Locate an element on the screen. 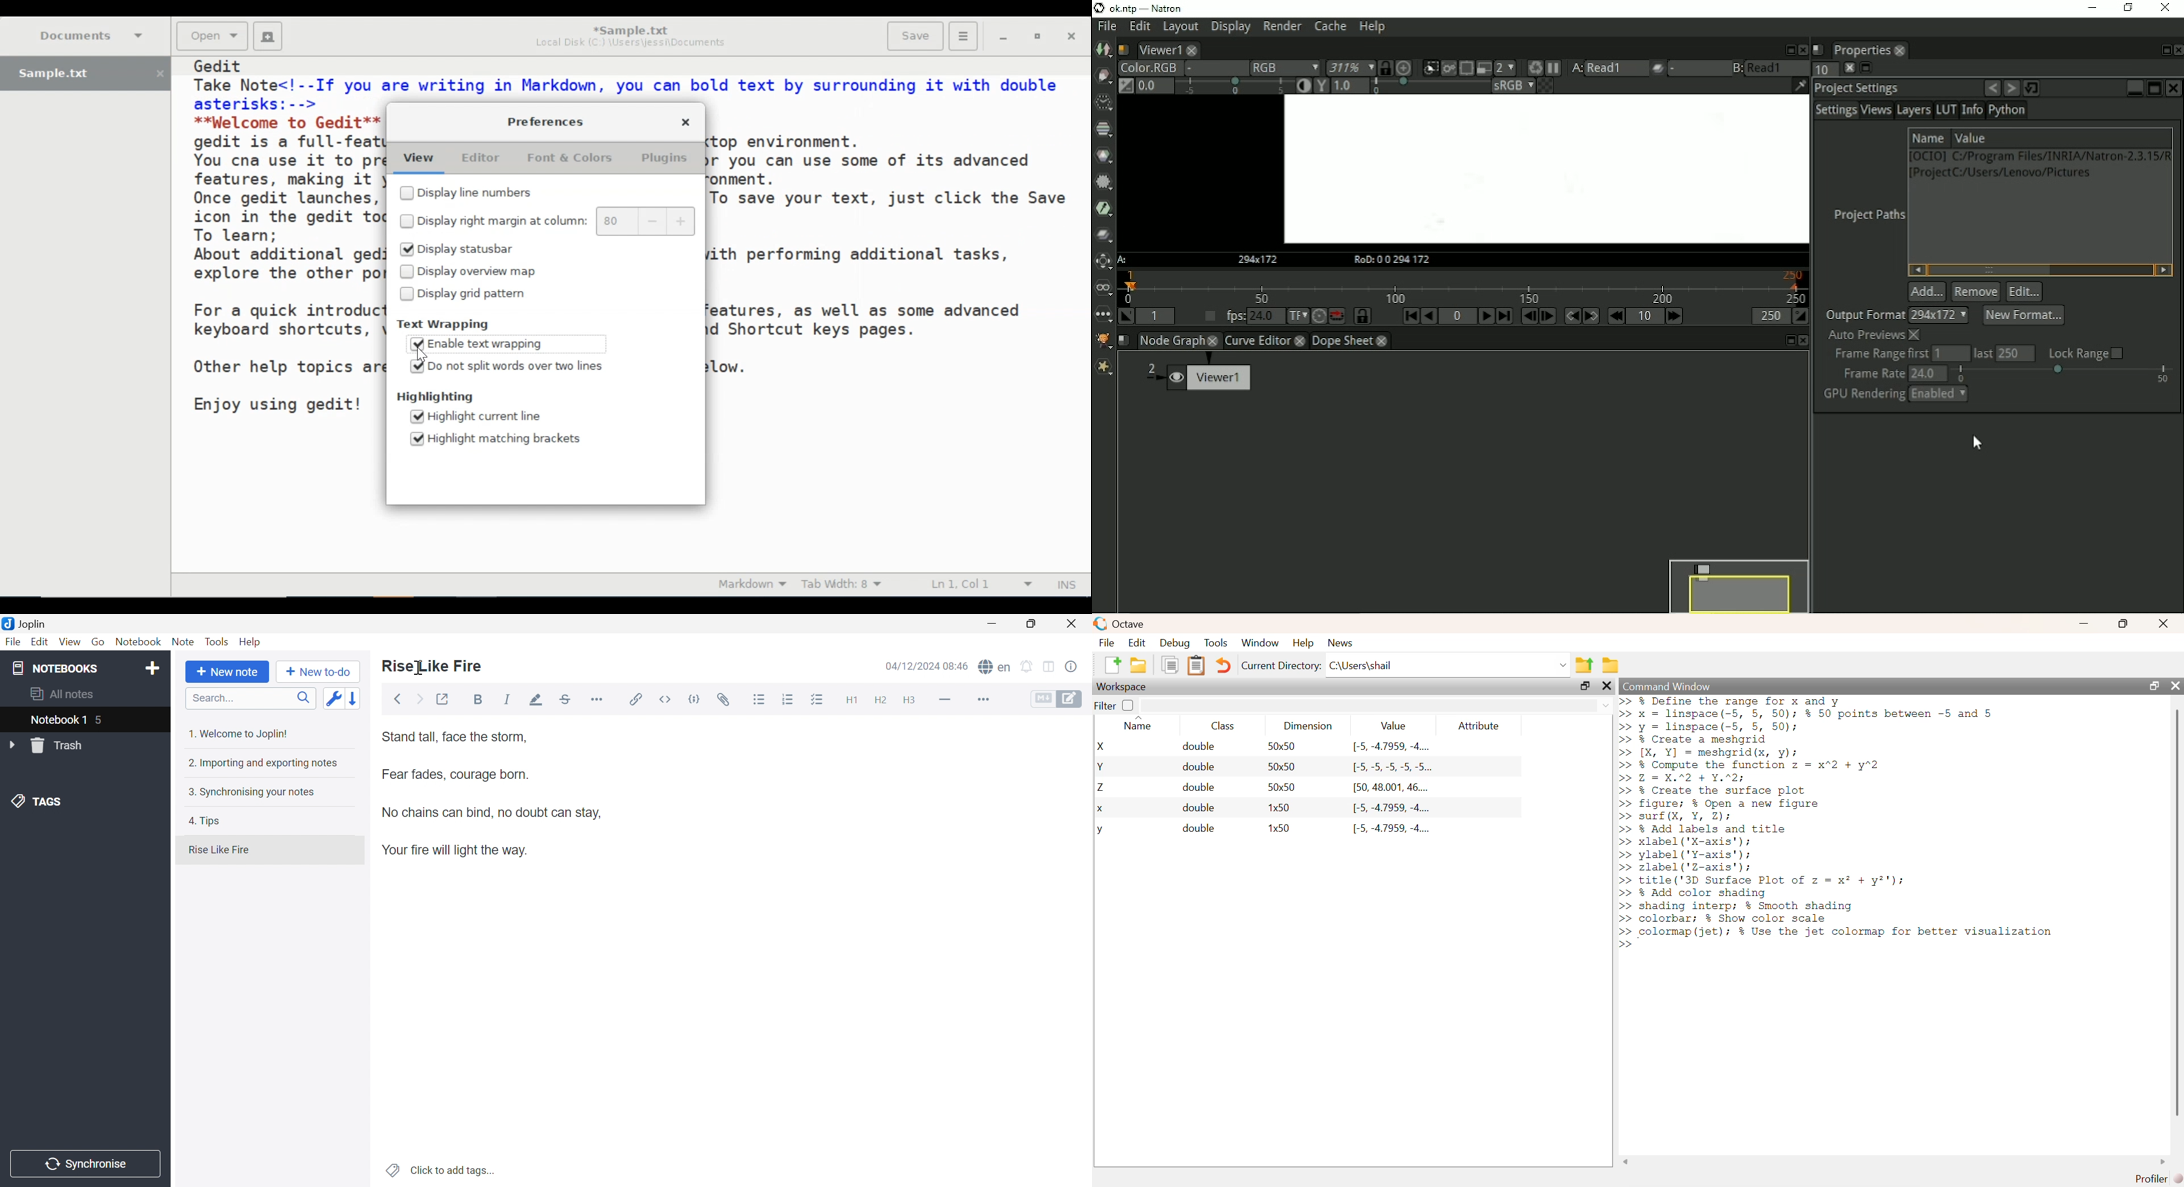 The image size is (2184, 1204). Tools is located at coordinates (1217, 642).